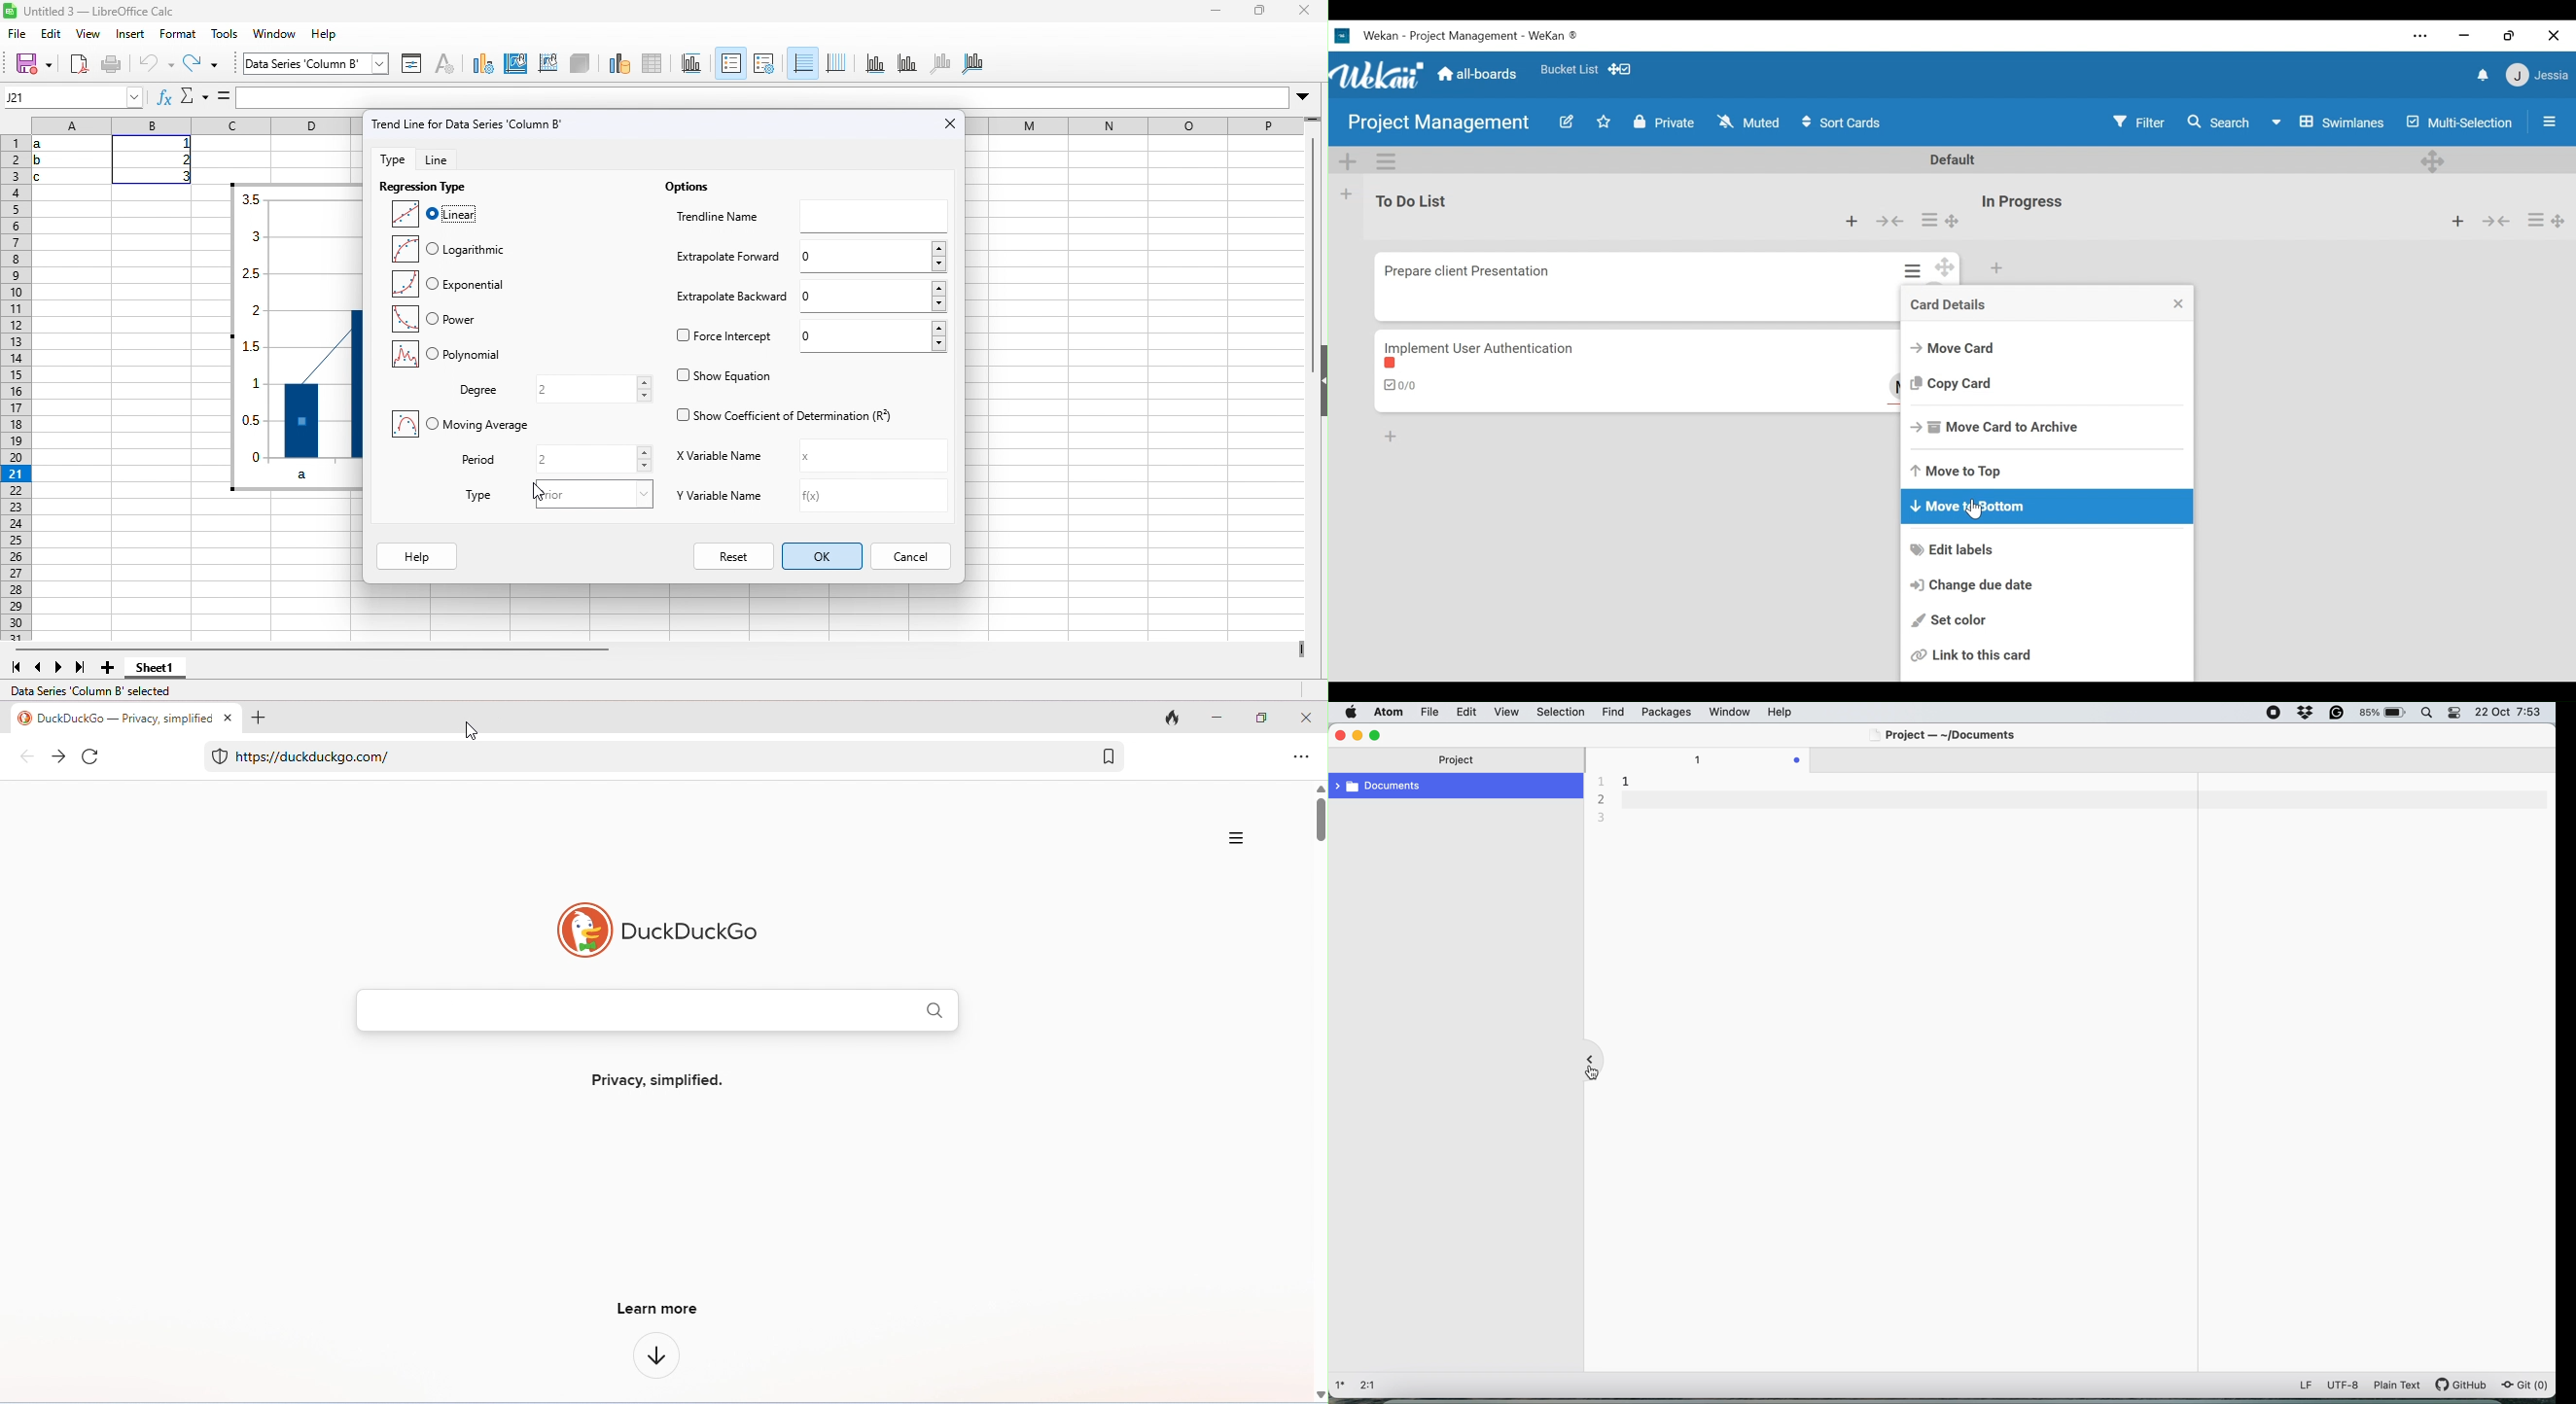 This screenshot has height=1428, width=2576. What do you see at coordinates (874, 294) in the screenshot?
I see `0` at bounding box center [874, 294].